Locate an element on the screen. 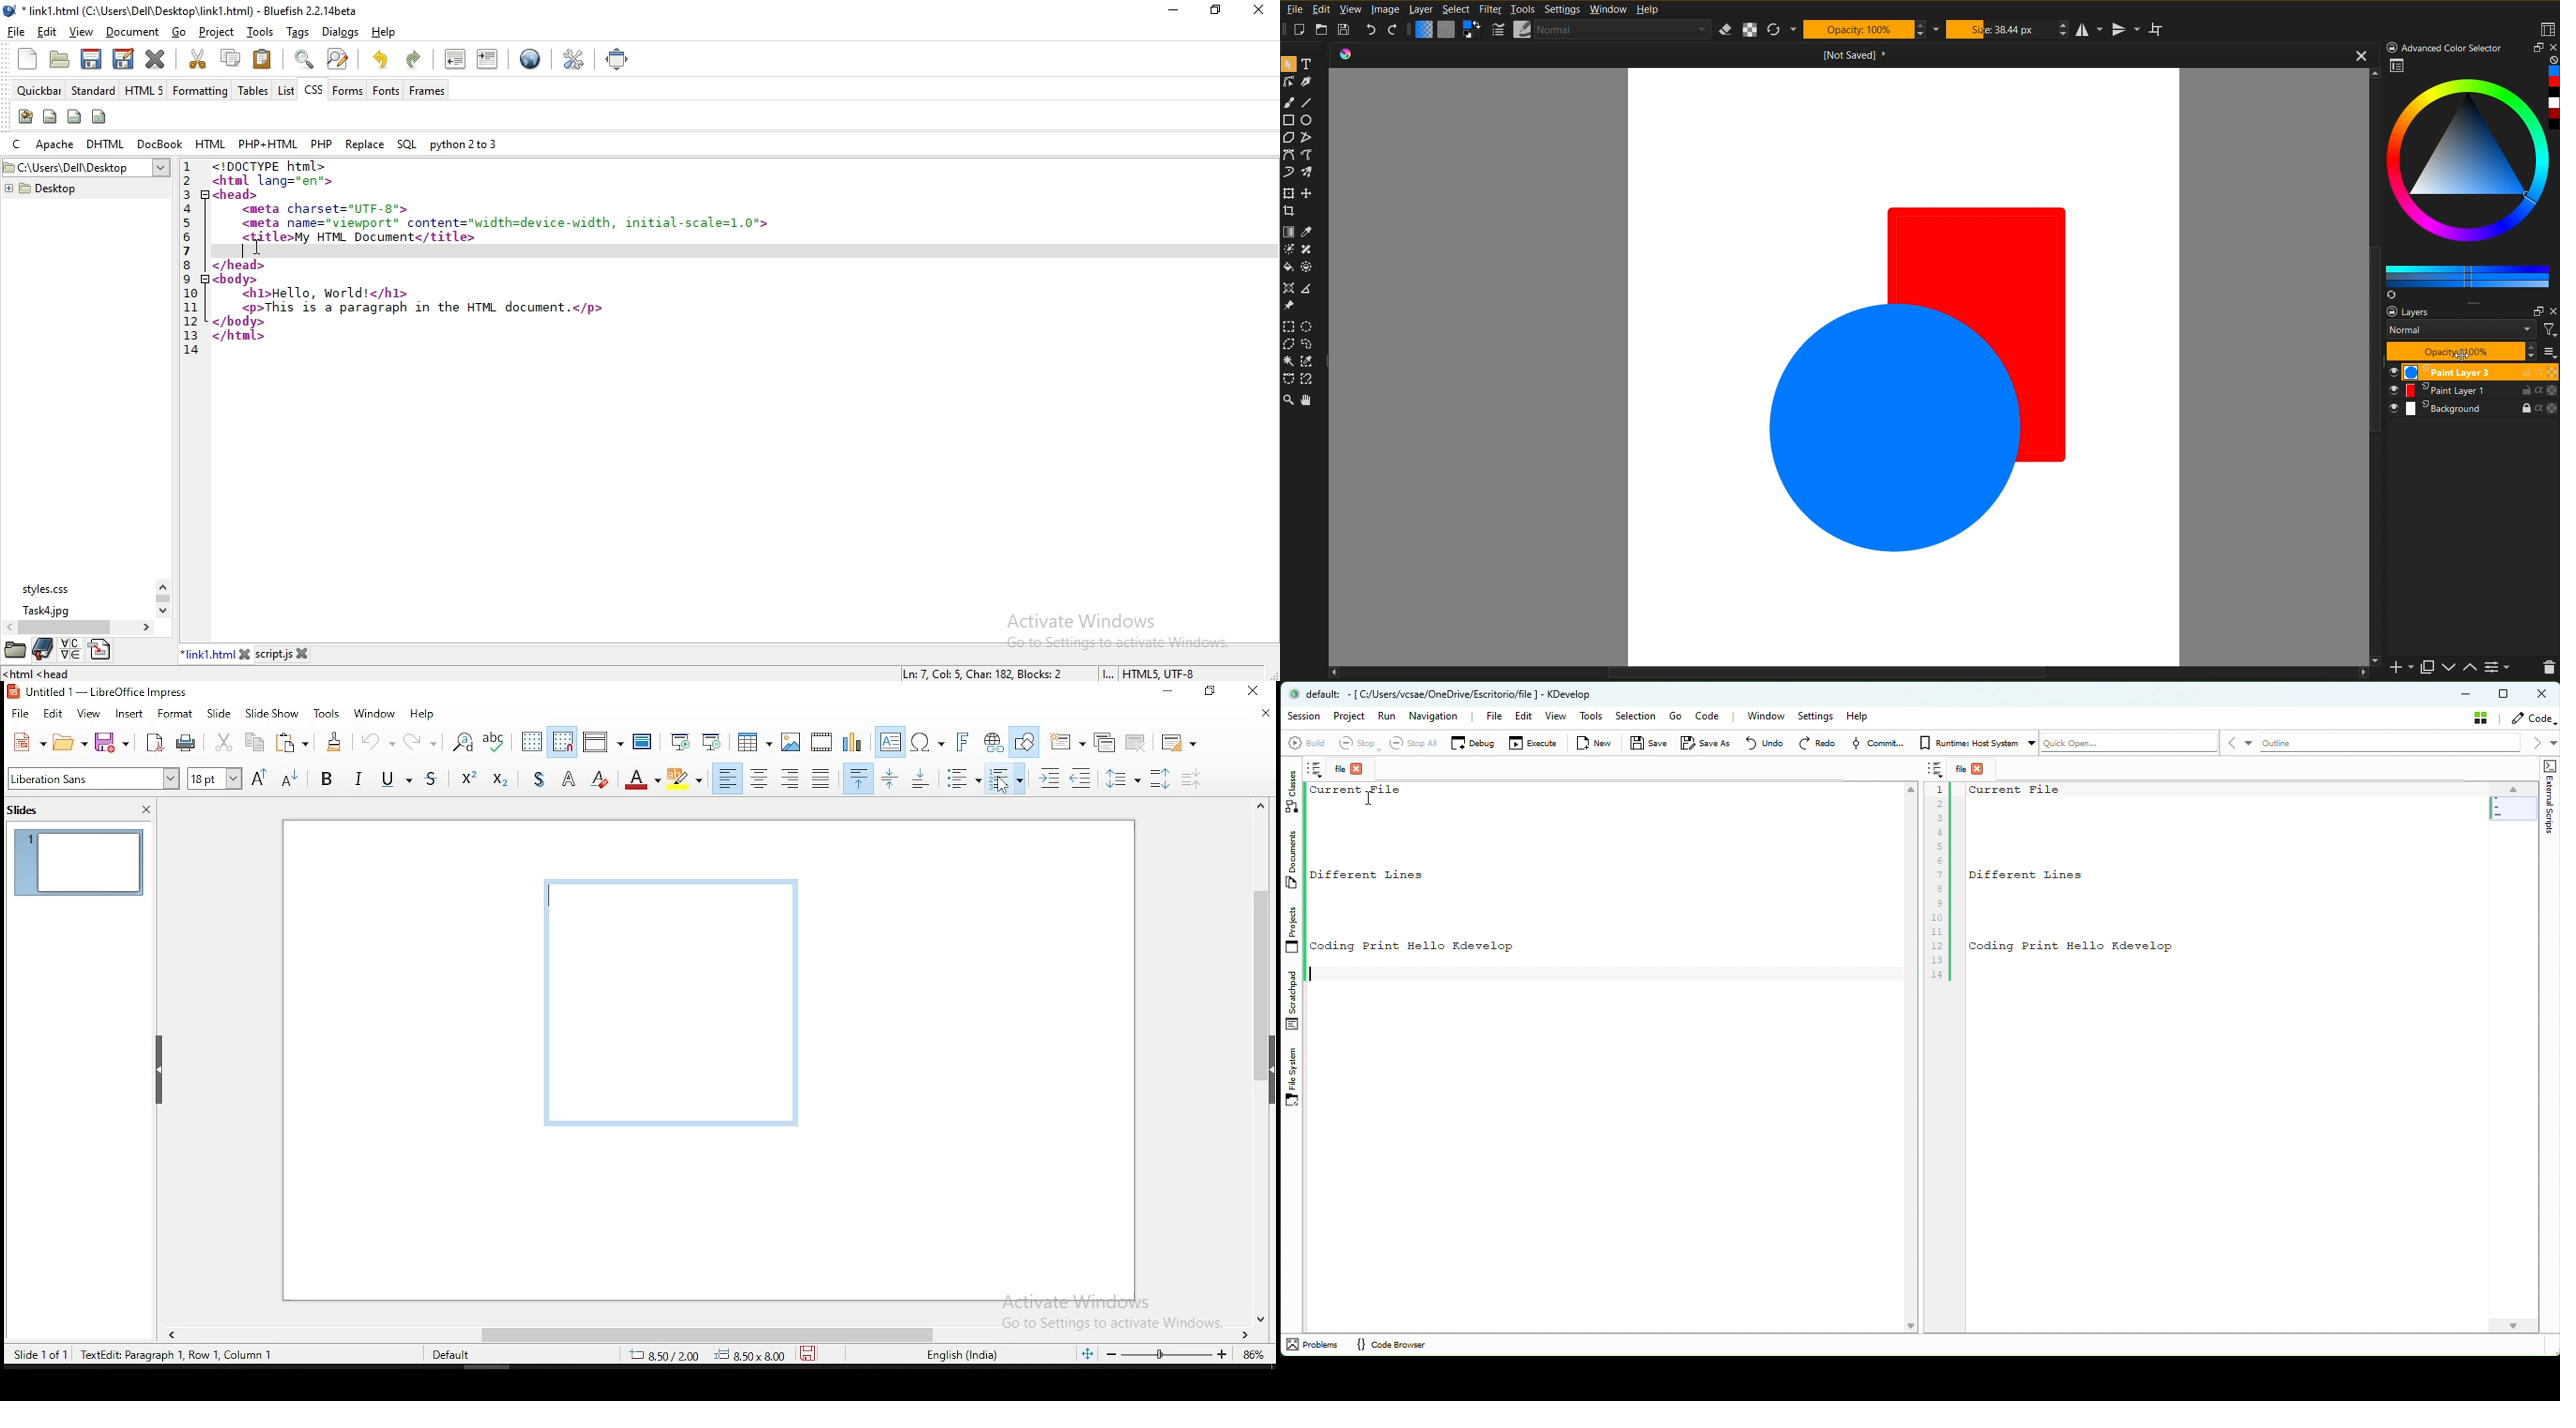 The image size is (2576, 1428). save is located at coordinates (807, 1352).